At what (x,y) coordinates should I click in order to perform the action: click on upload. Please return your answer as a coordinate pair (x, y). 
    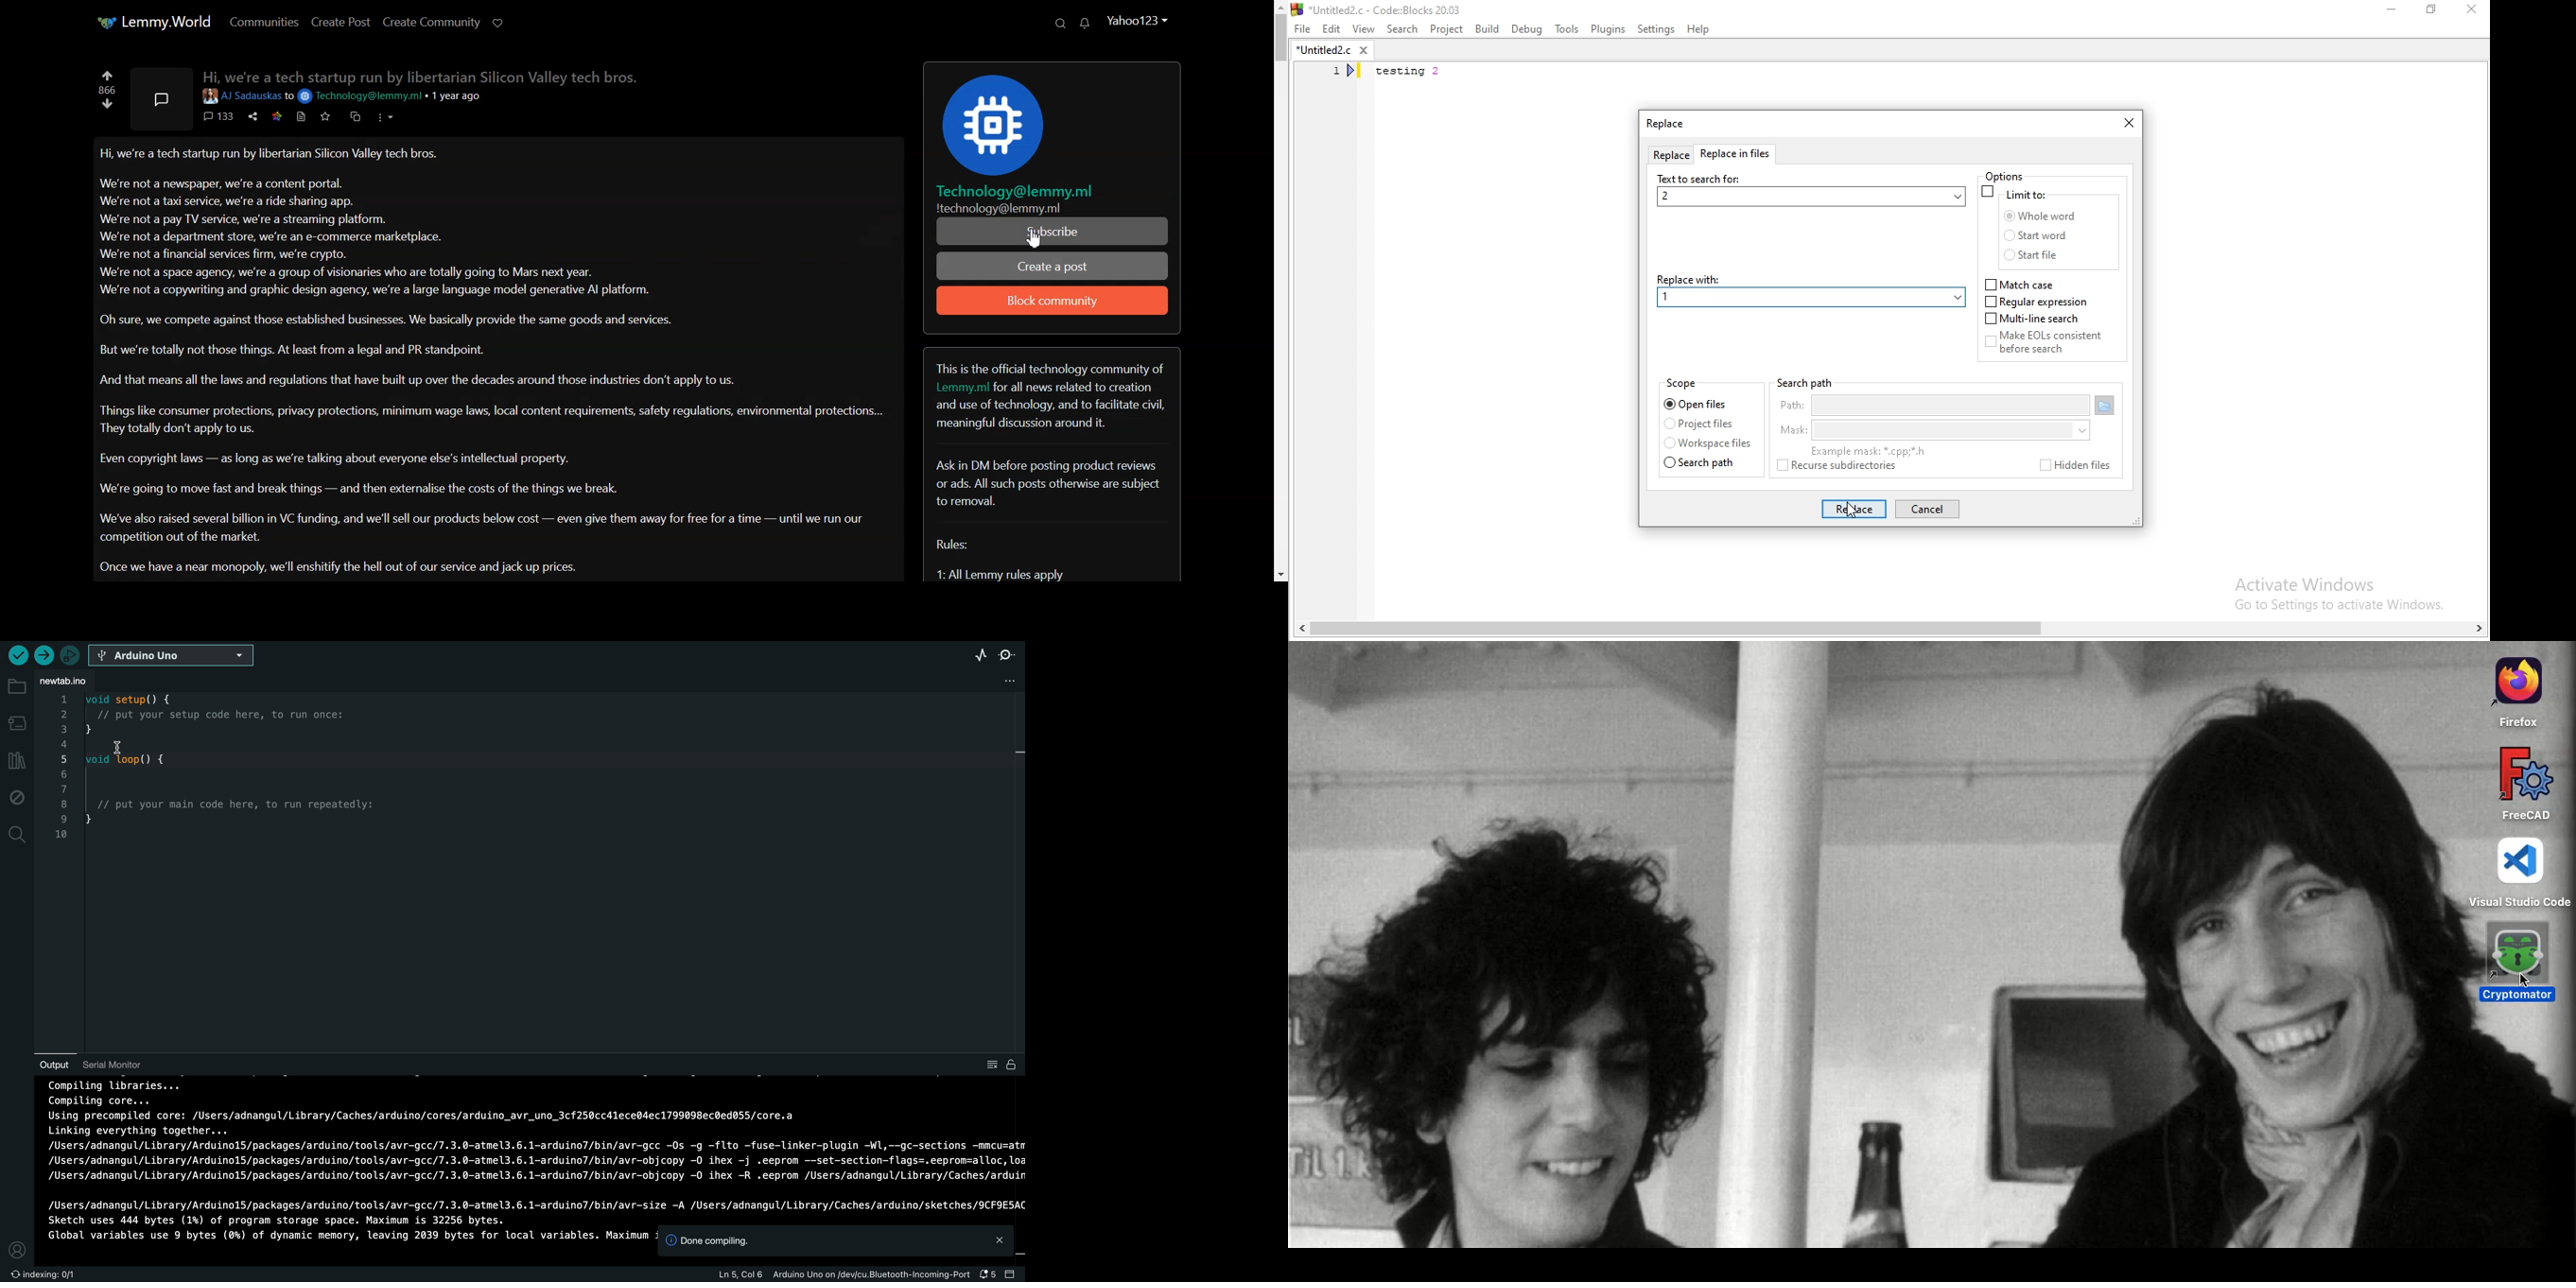
    Looking at the image, I should click on (43, 655).